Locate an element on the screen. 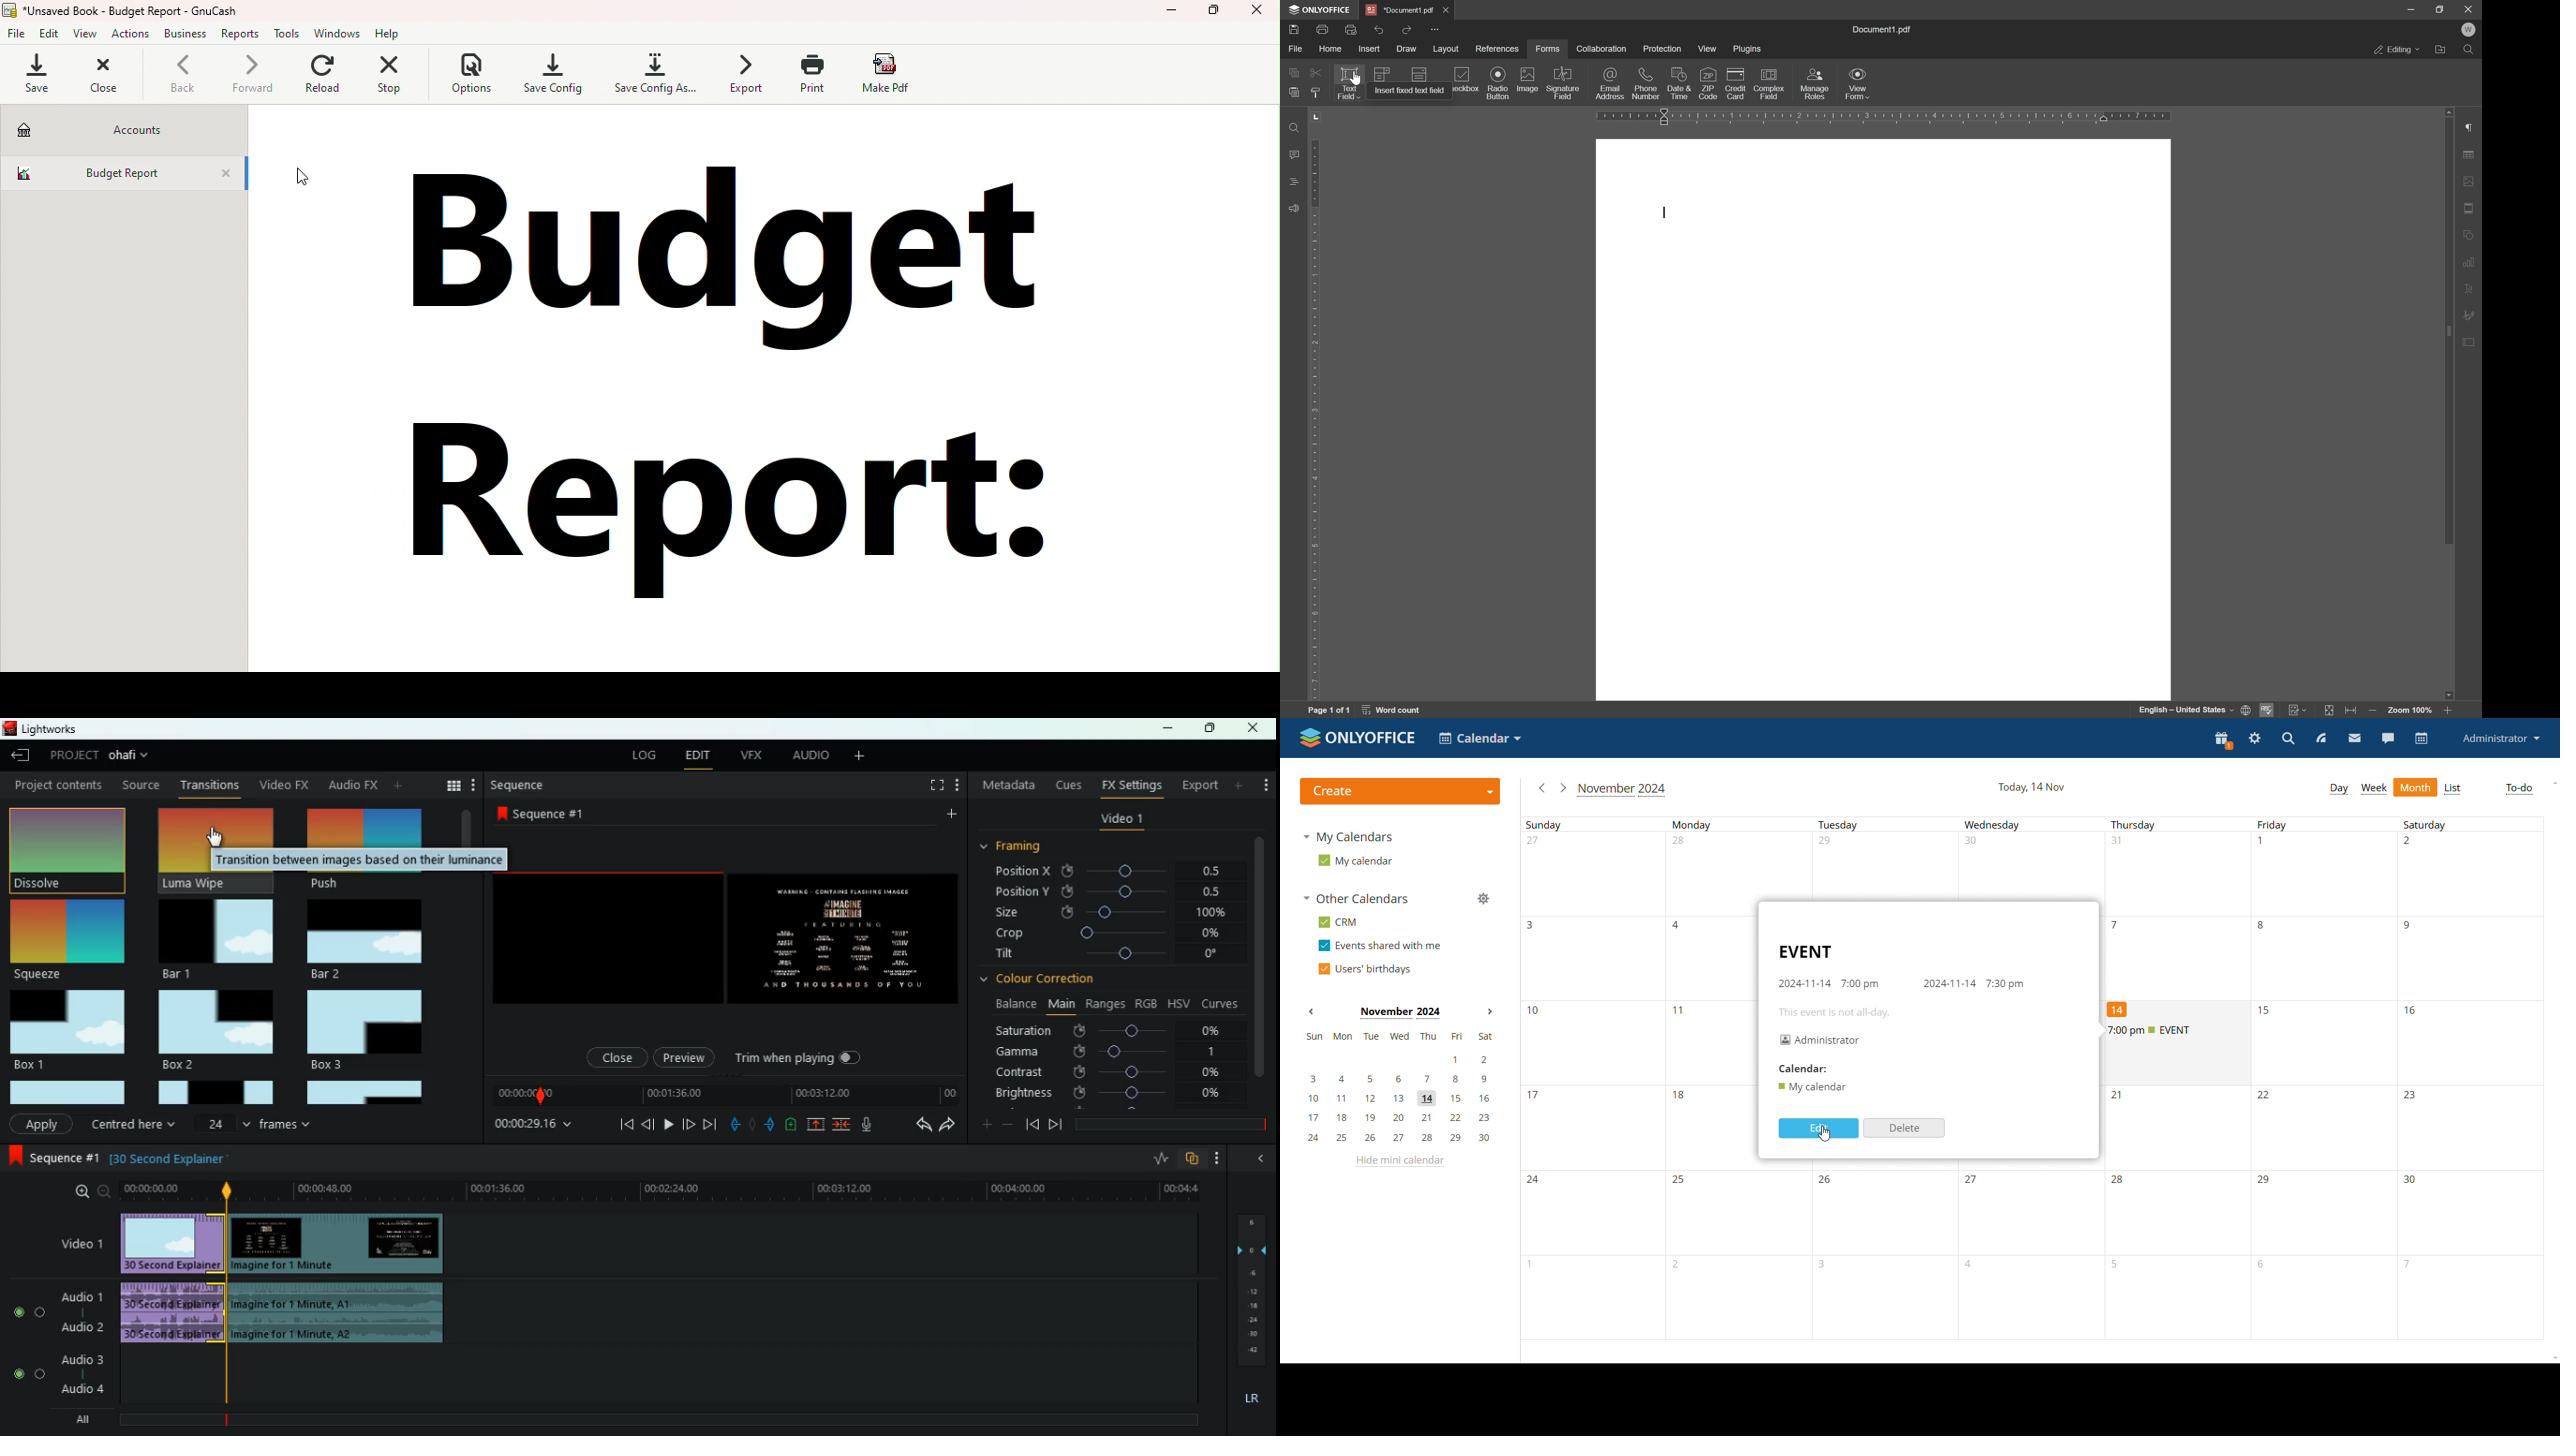 The image size is (2576, 1456). phone number is located at coordinates (1647, 83).